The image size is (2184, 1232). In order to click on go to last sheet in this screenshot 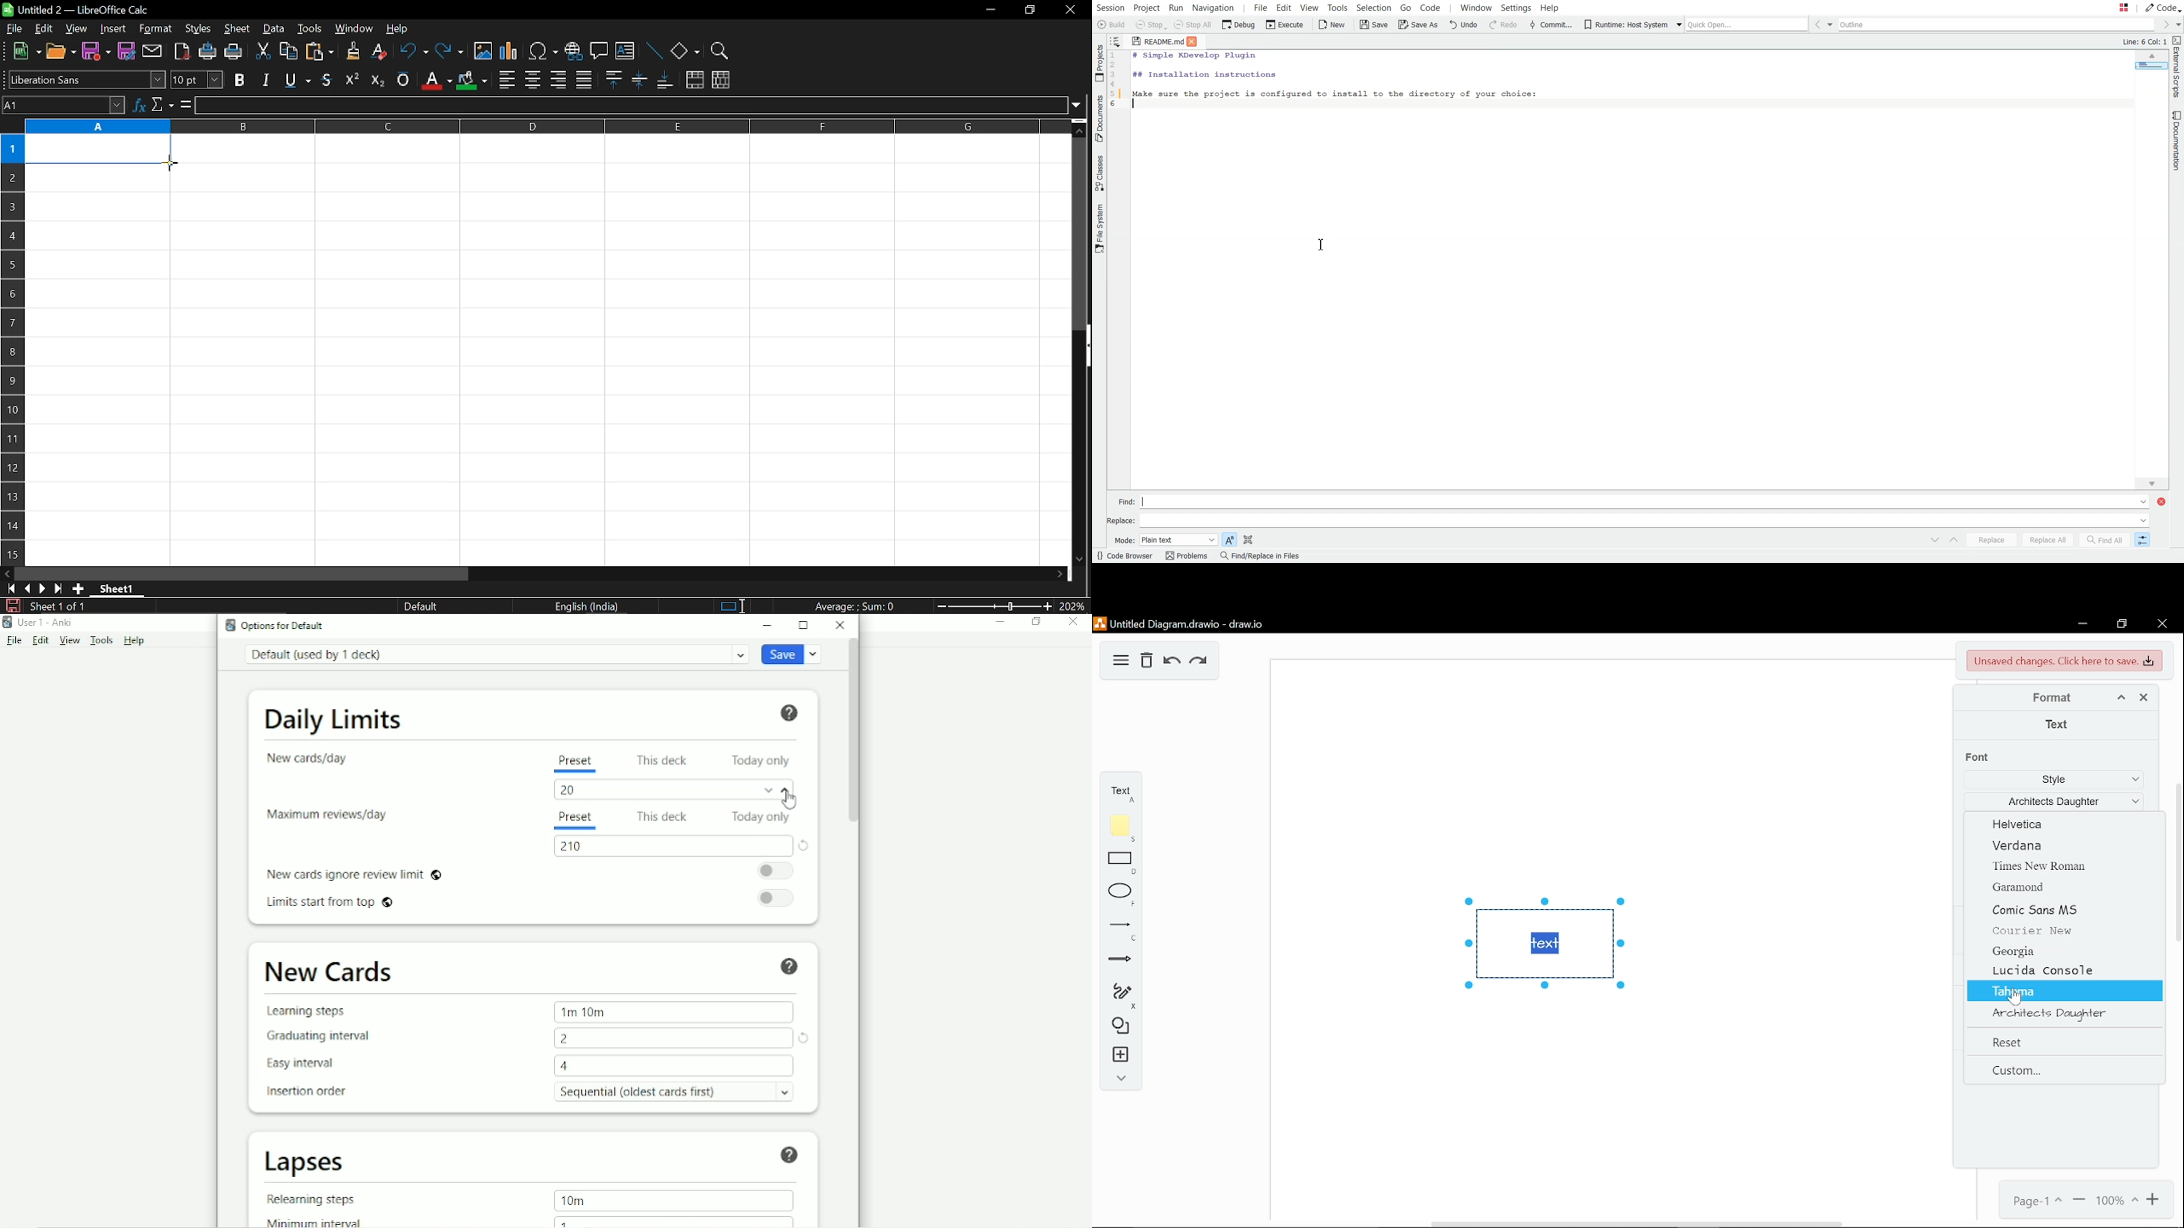, I will do `click(56, 589)`.